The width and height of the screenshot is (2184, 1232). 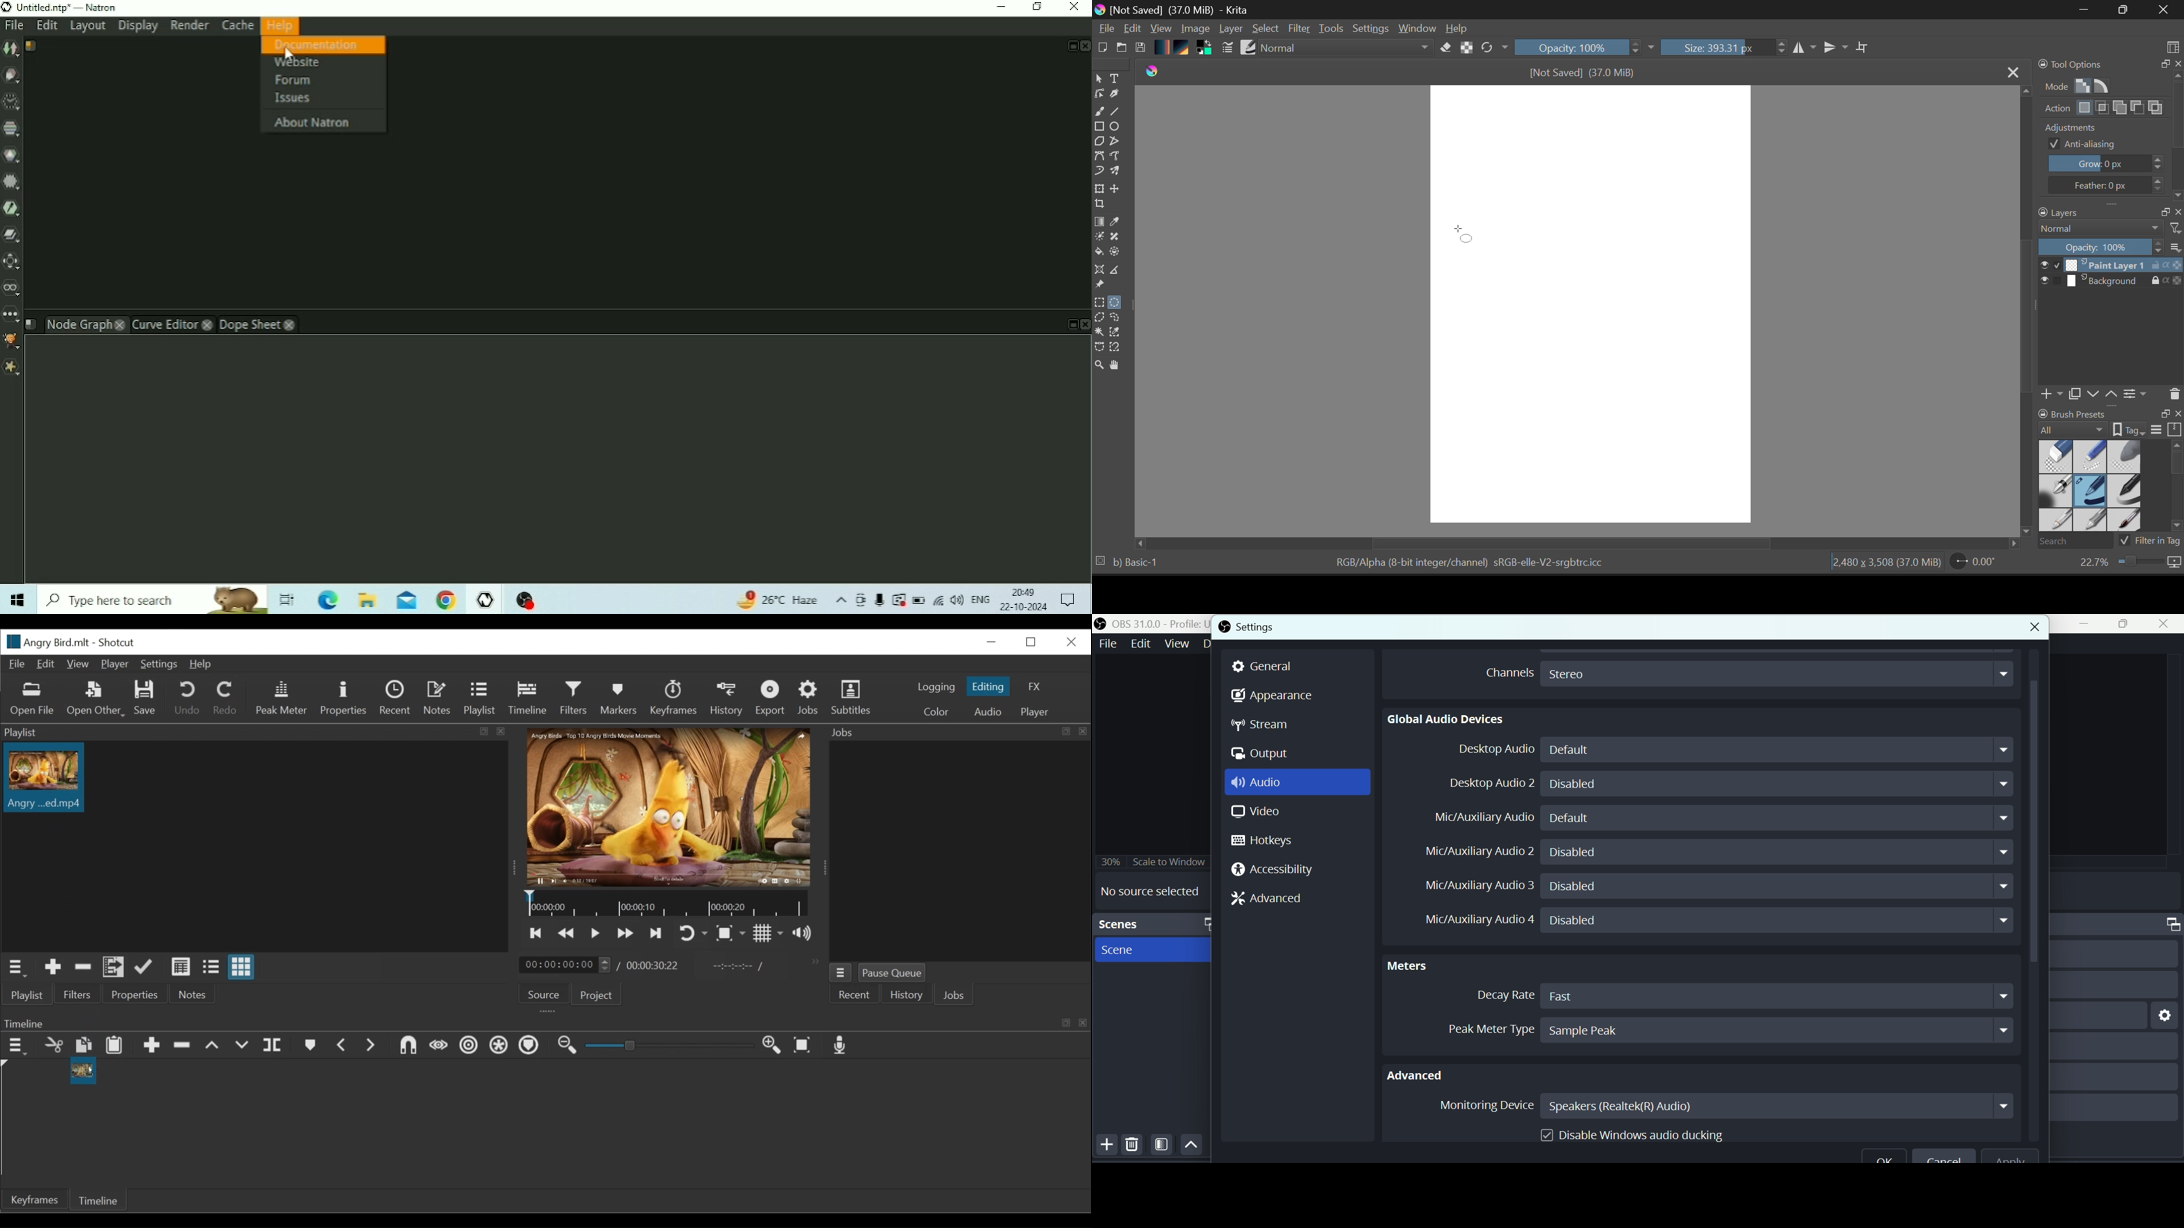 I want to click on Output, so click(x=1262, y=754).